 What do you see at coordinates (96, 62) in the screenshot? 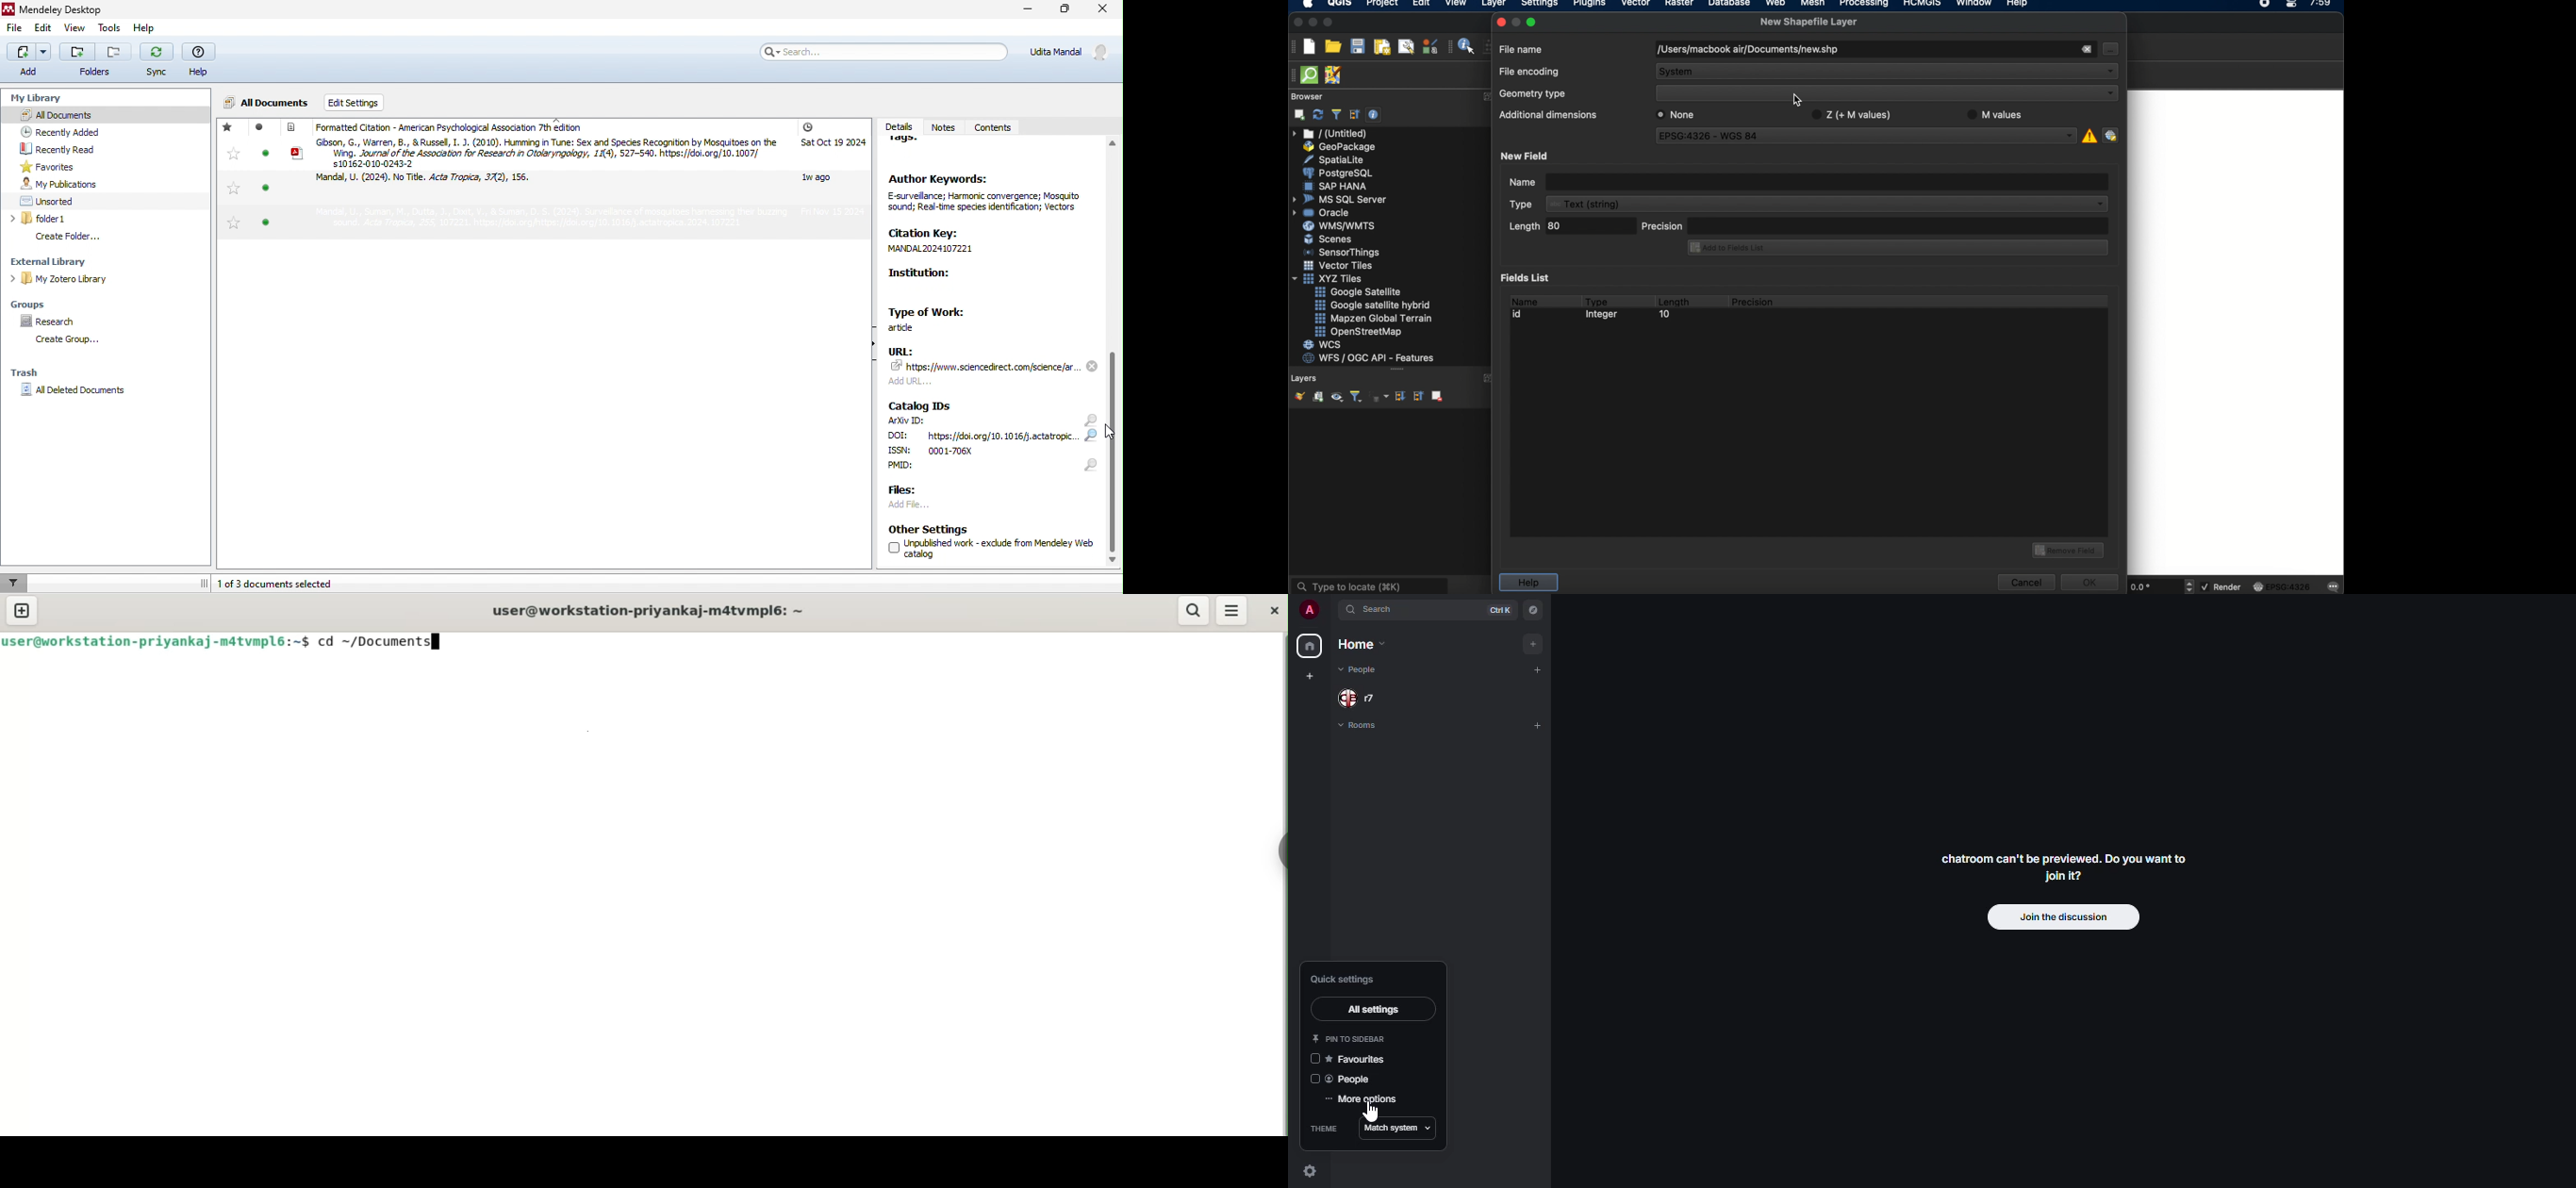
I see `folders` at bounding box center [96, 62].